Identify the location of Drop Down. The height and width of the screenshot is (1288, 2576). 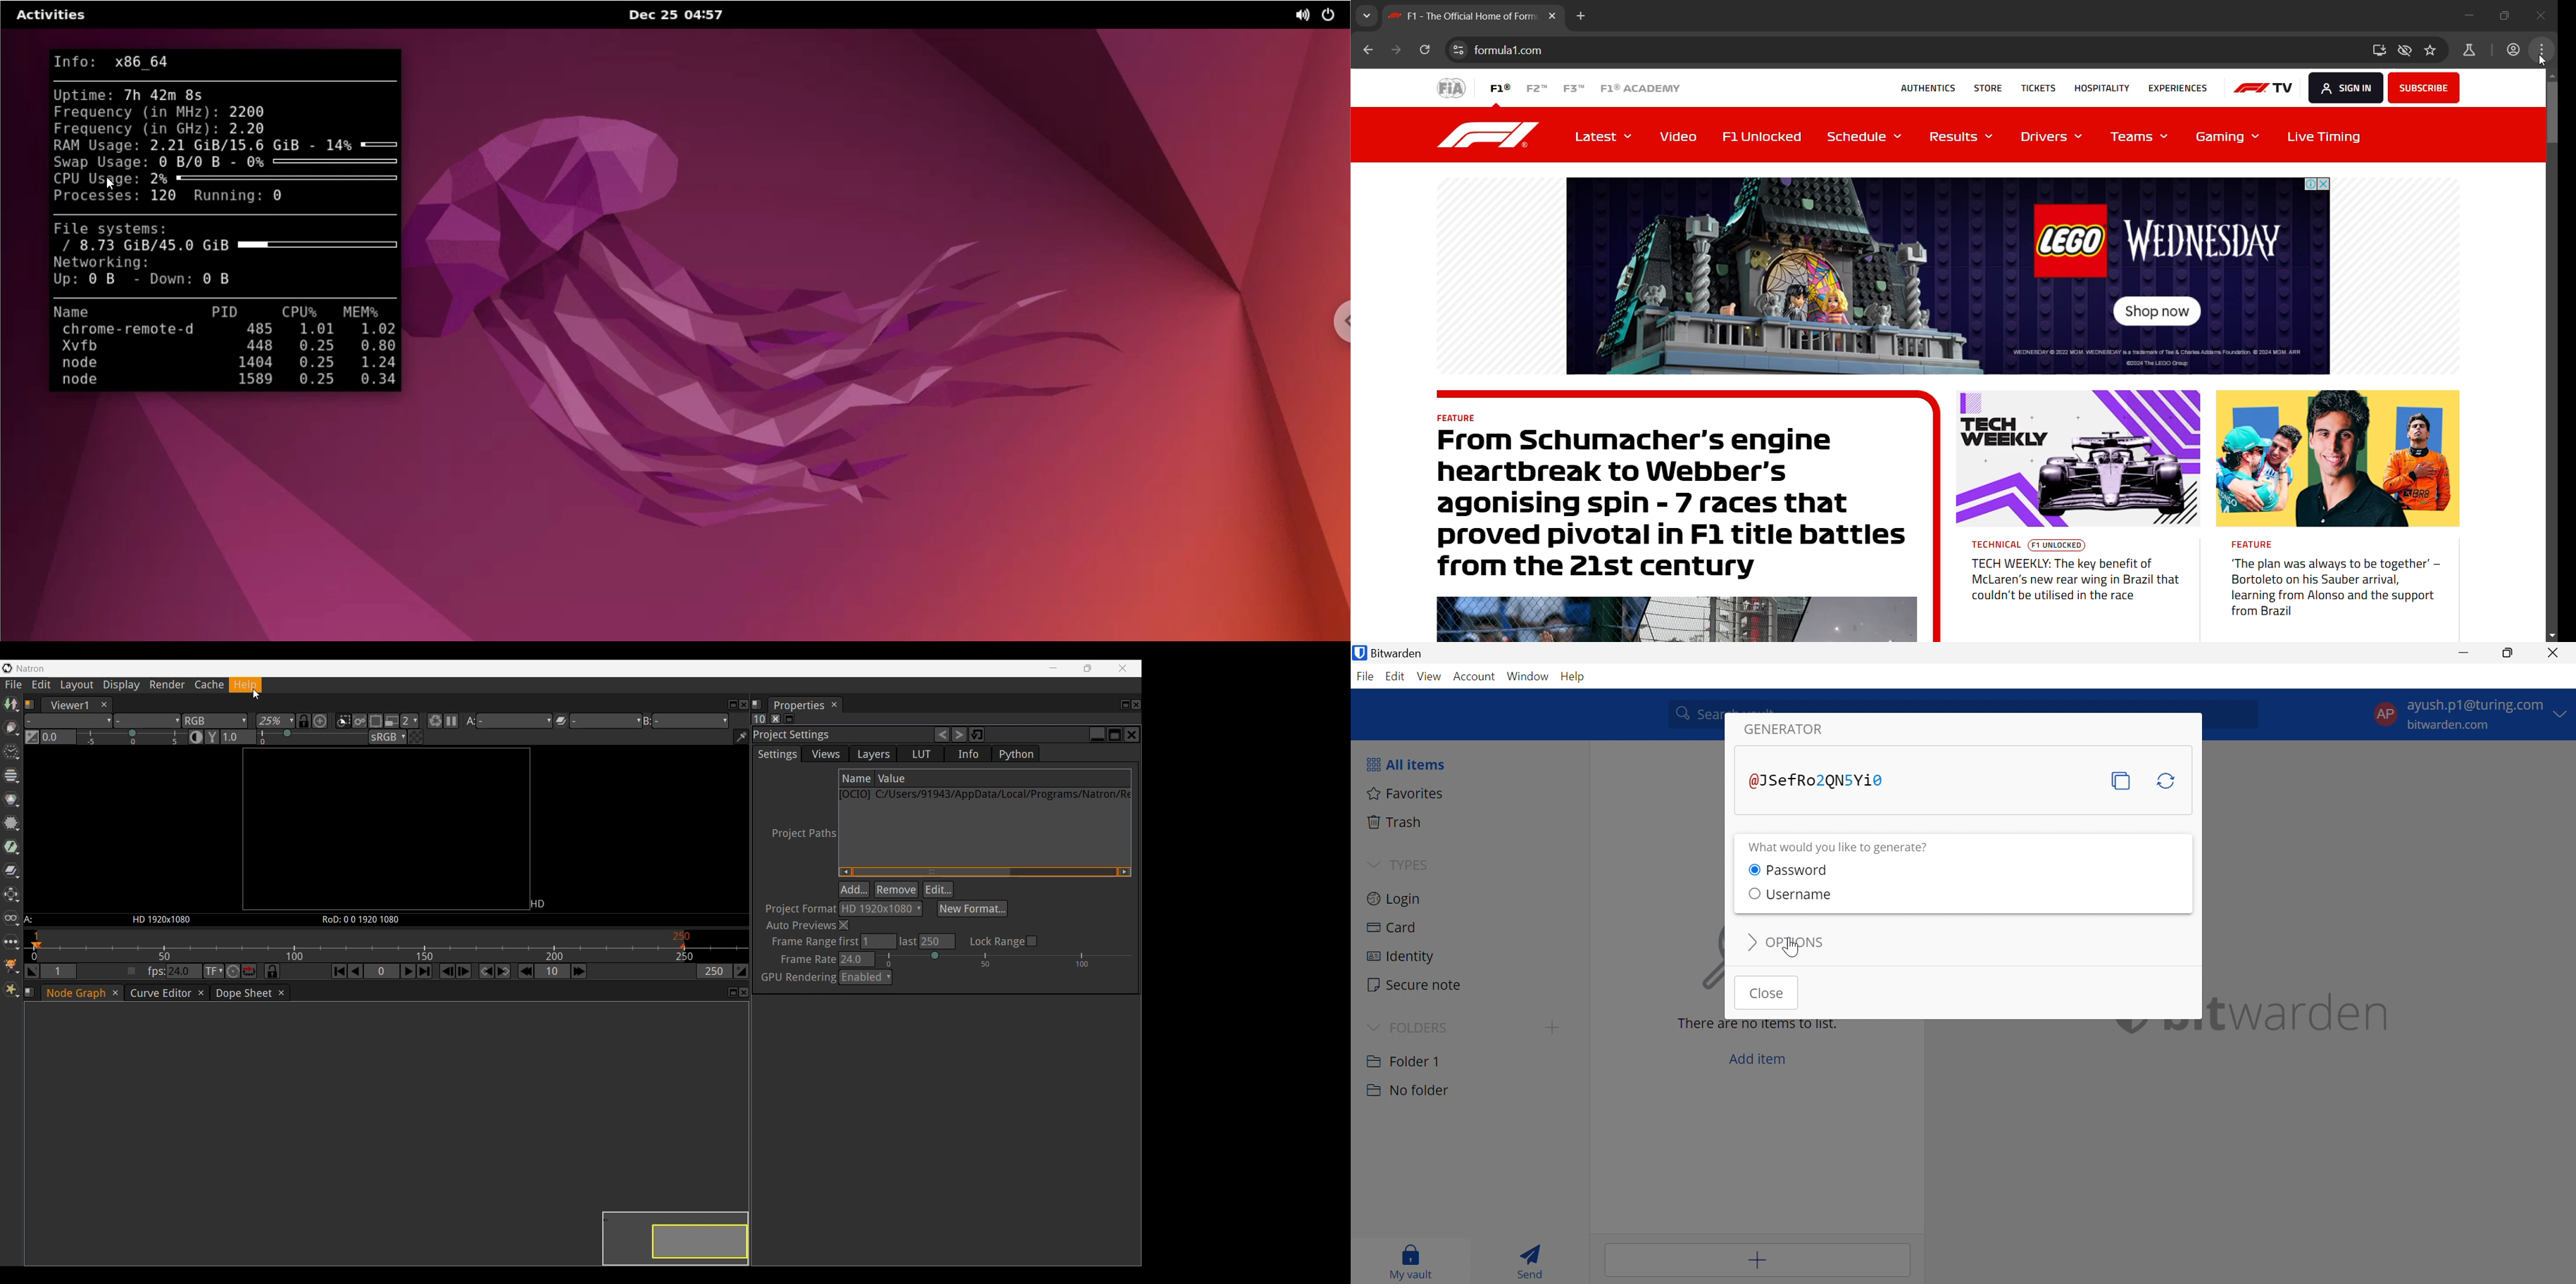
(1372, 1027).